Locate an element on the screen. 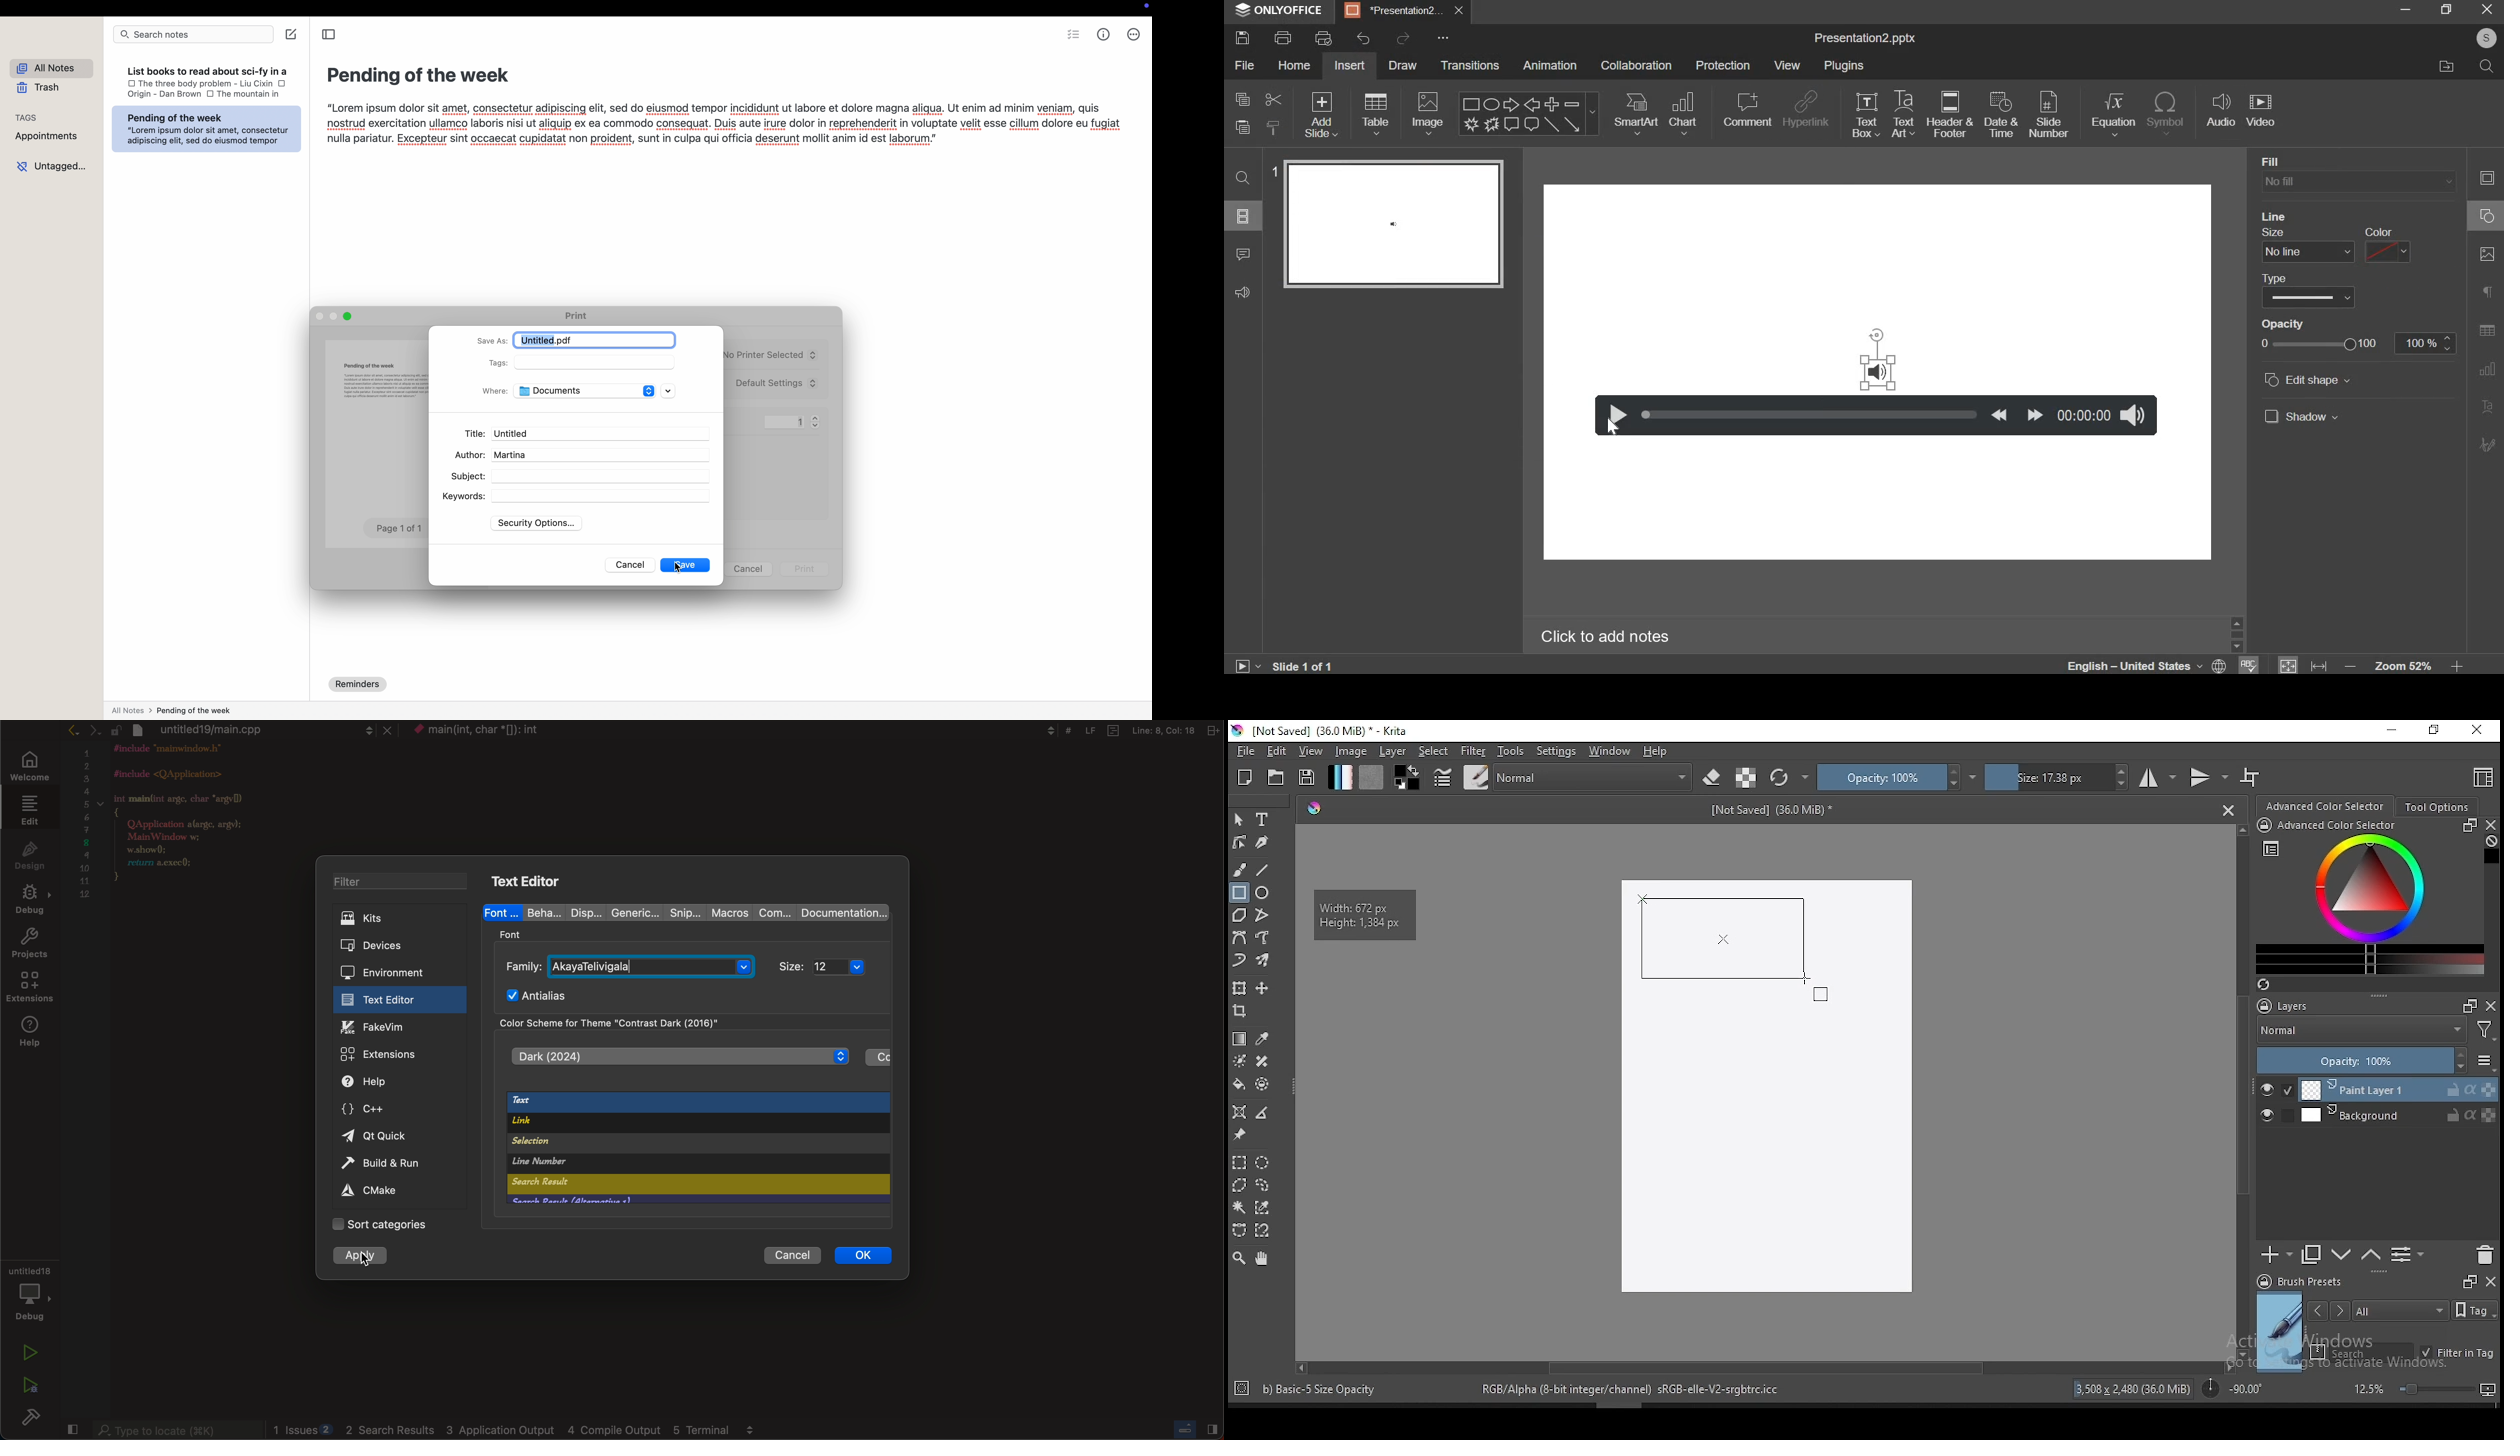 The height and width of the screenshot is (1456, 2520). calligraphy is located at coordinates (1263, 841).